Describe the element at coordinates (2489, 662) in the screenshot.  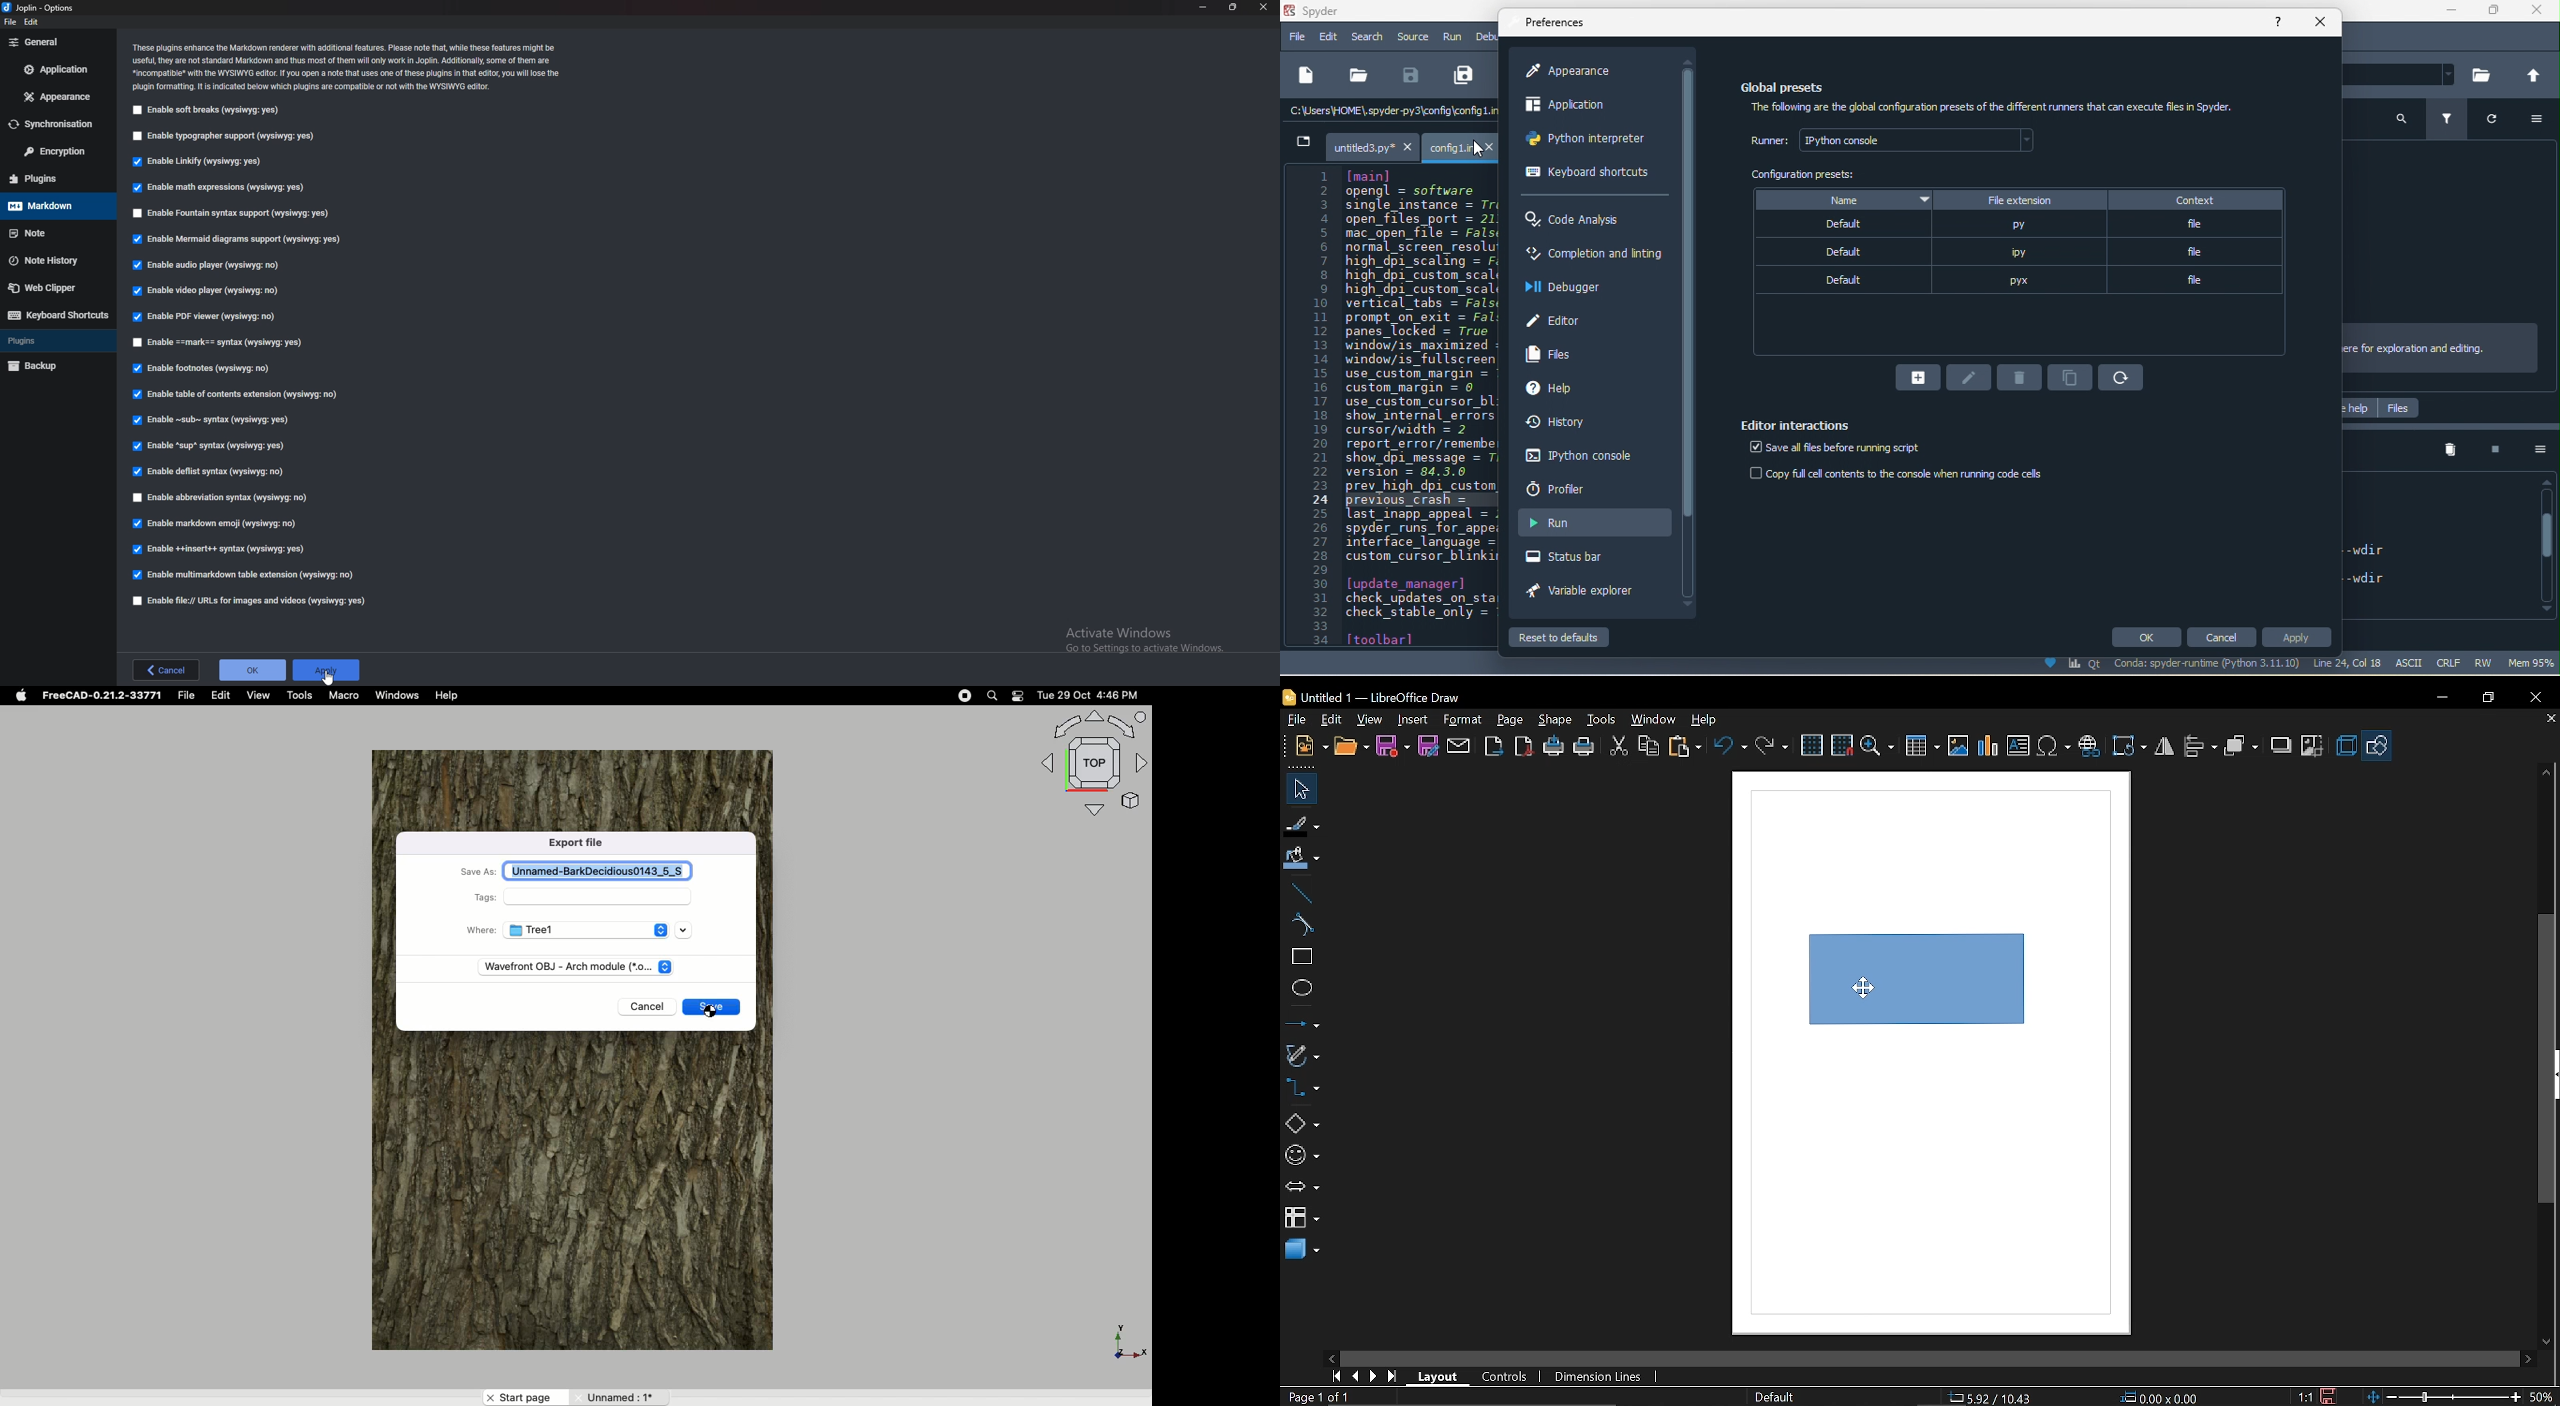
I see `rw` at that location.